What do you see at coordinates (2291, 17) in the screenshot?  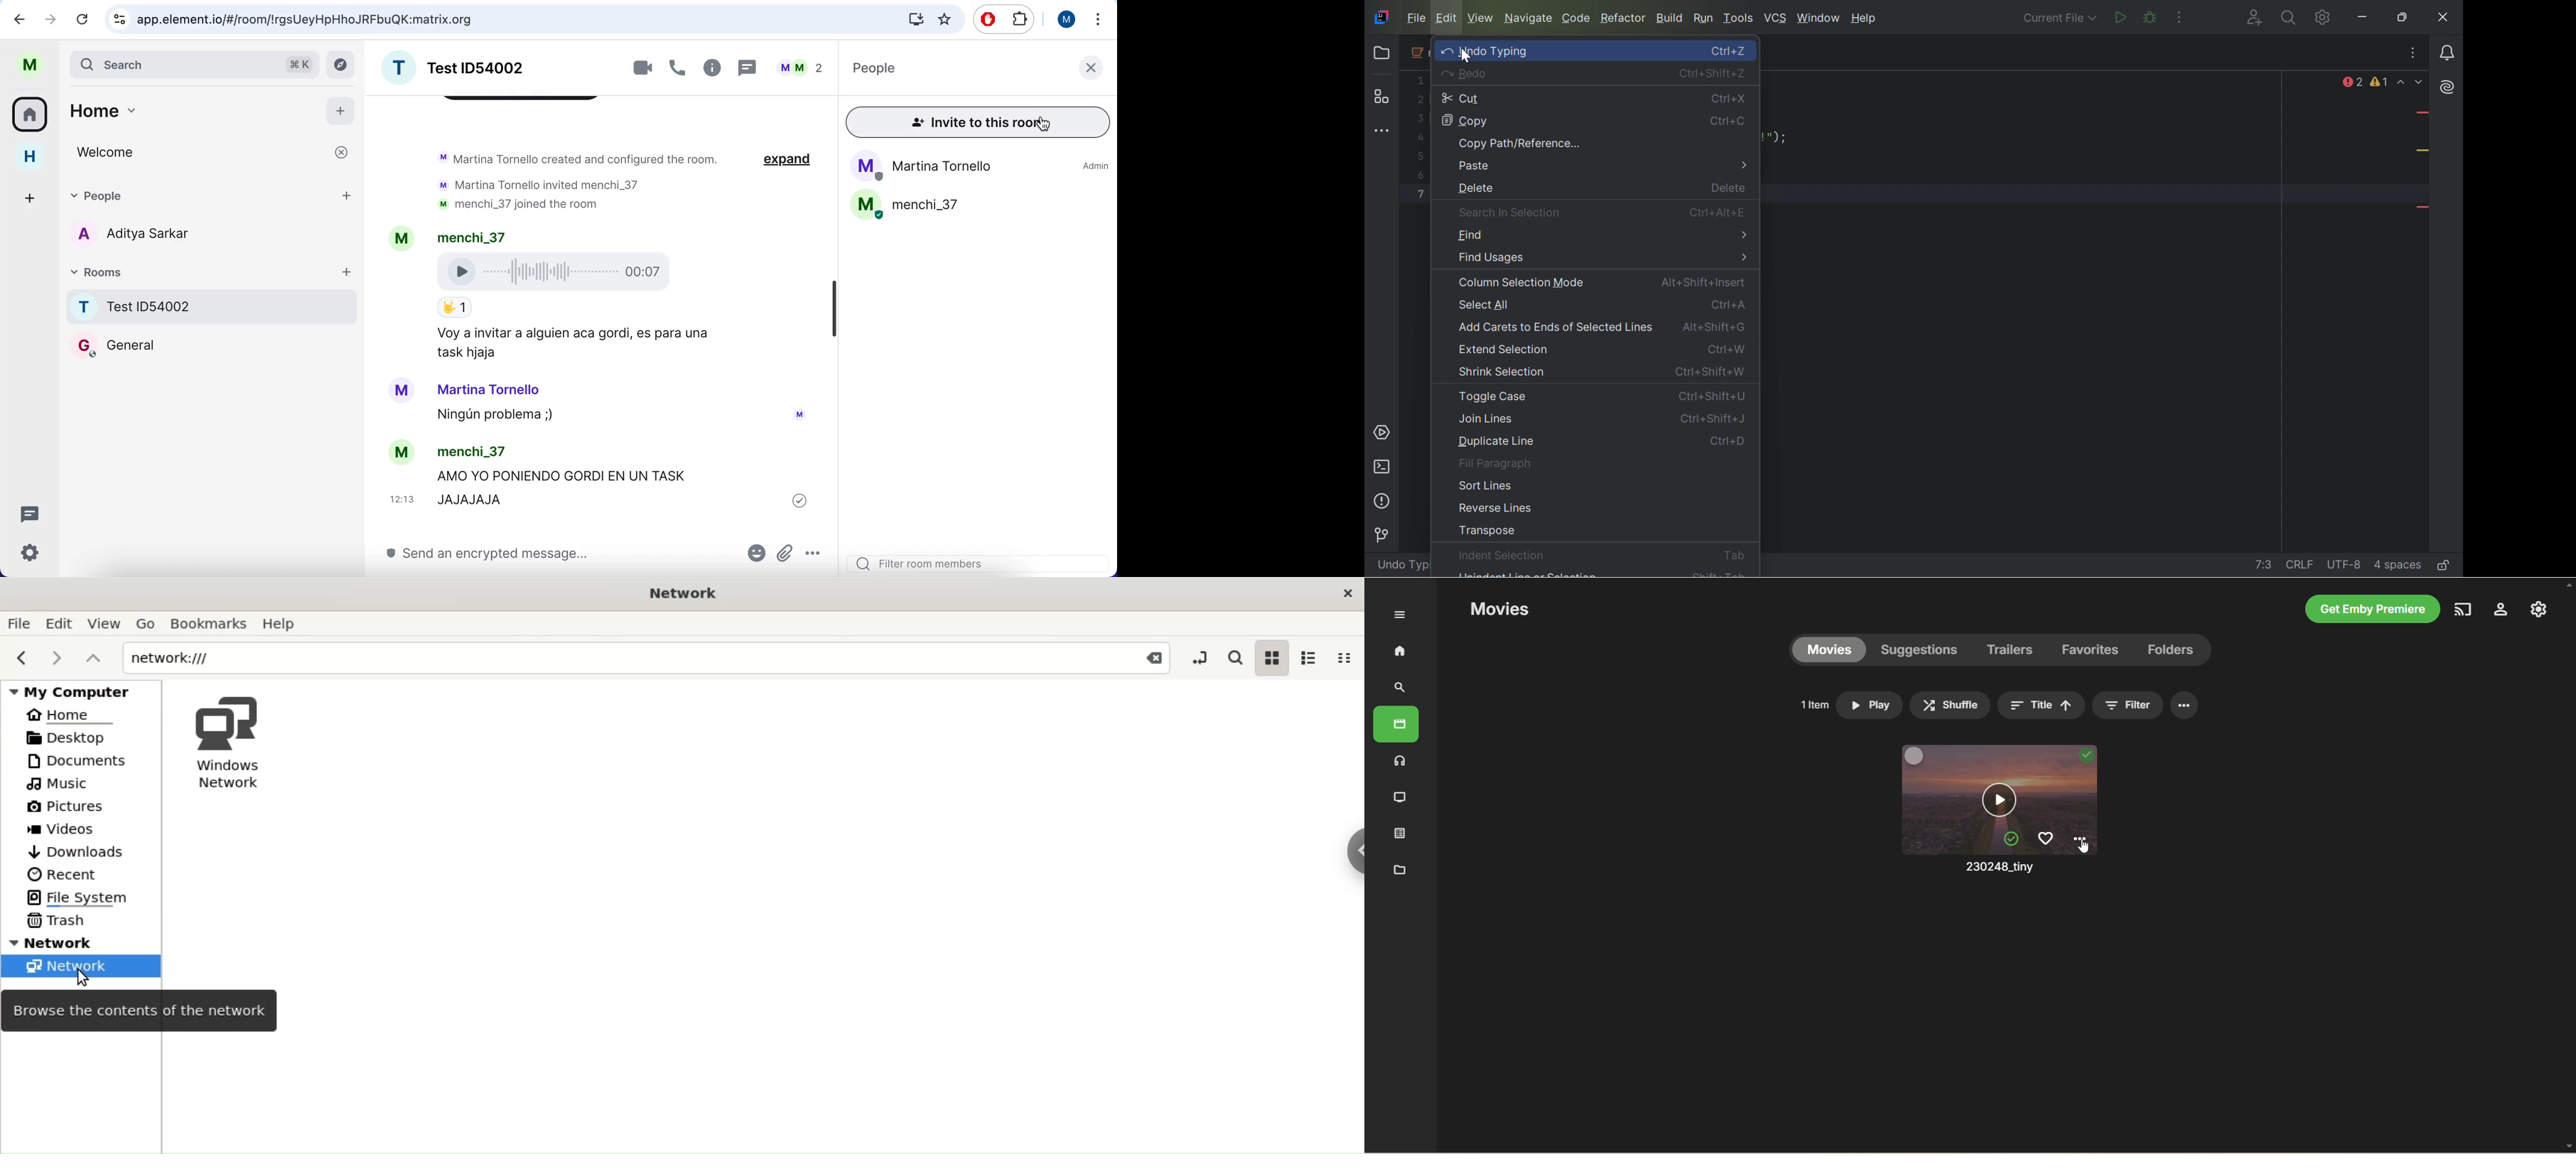 I see `Search everywhere` at bounding box center [2291, 17].